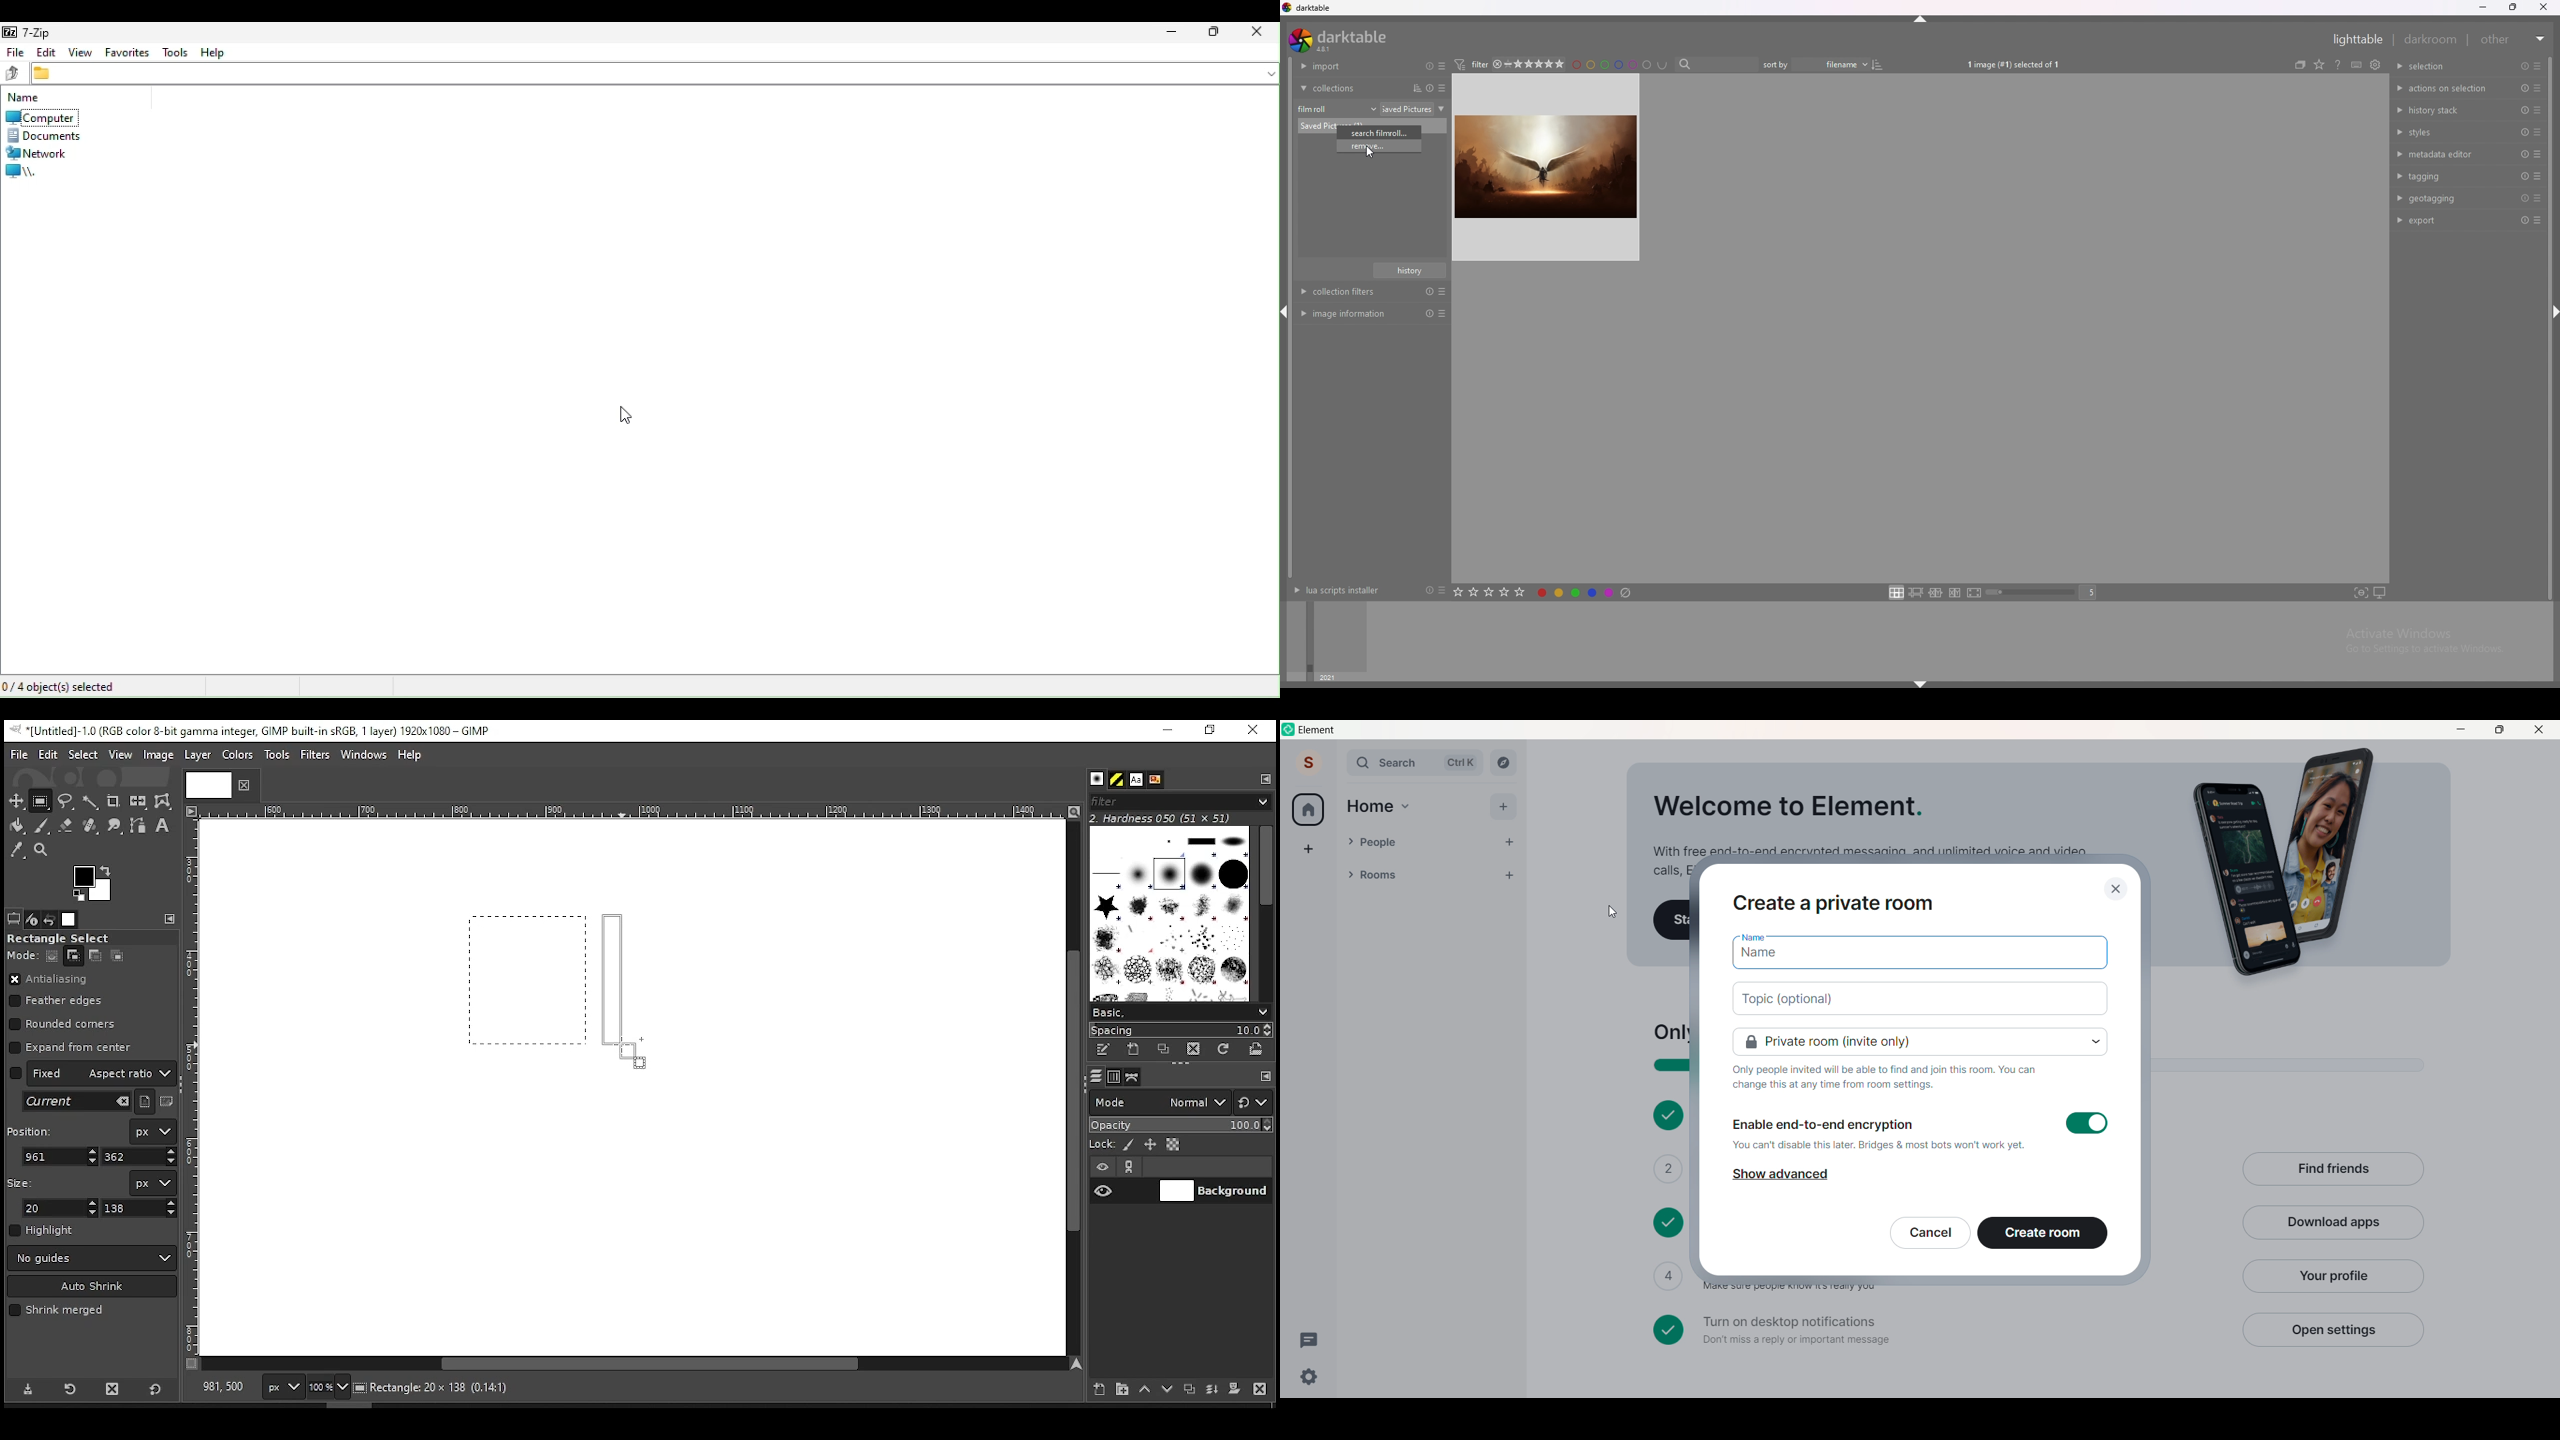  Describe the element at coordinates (17, 50) in the screenshot. I see `File` at that location.